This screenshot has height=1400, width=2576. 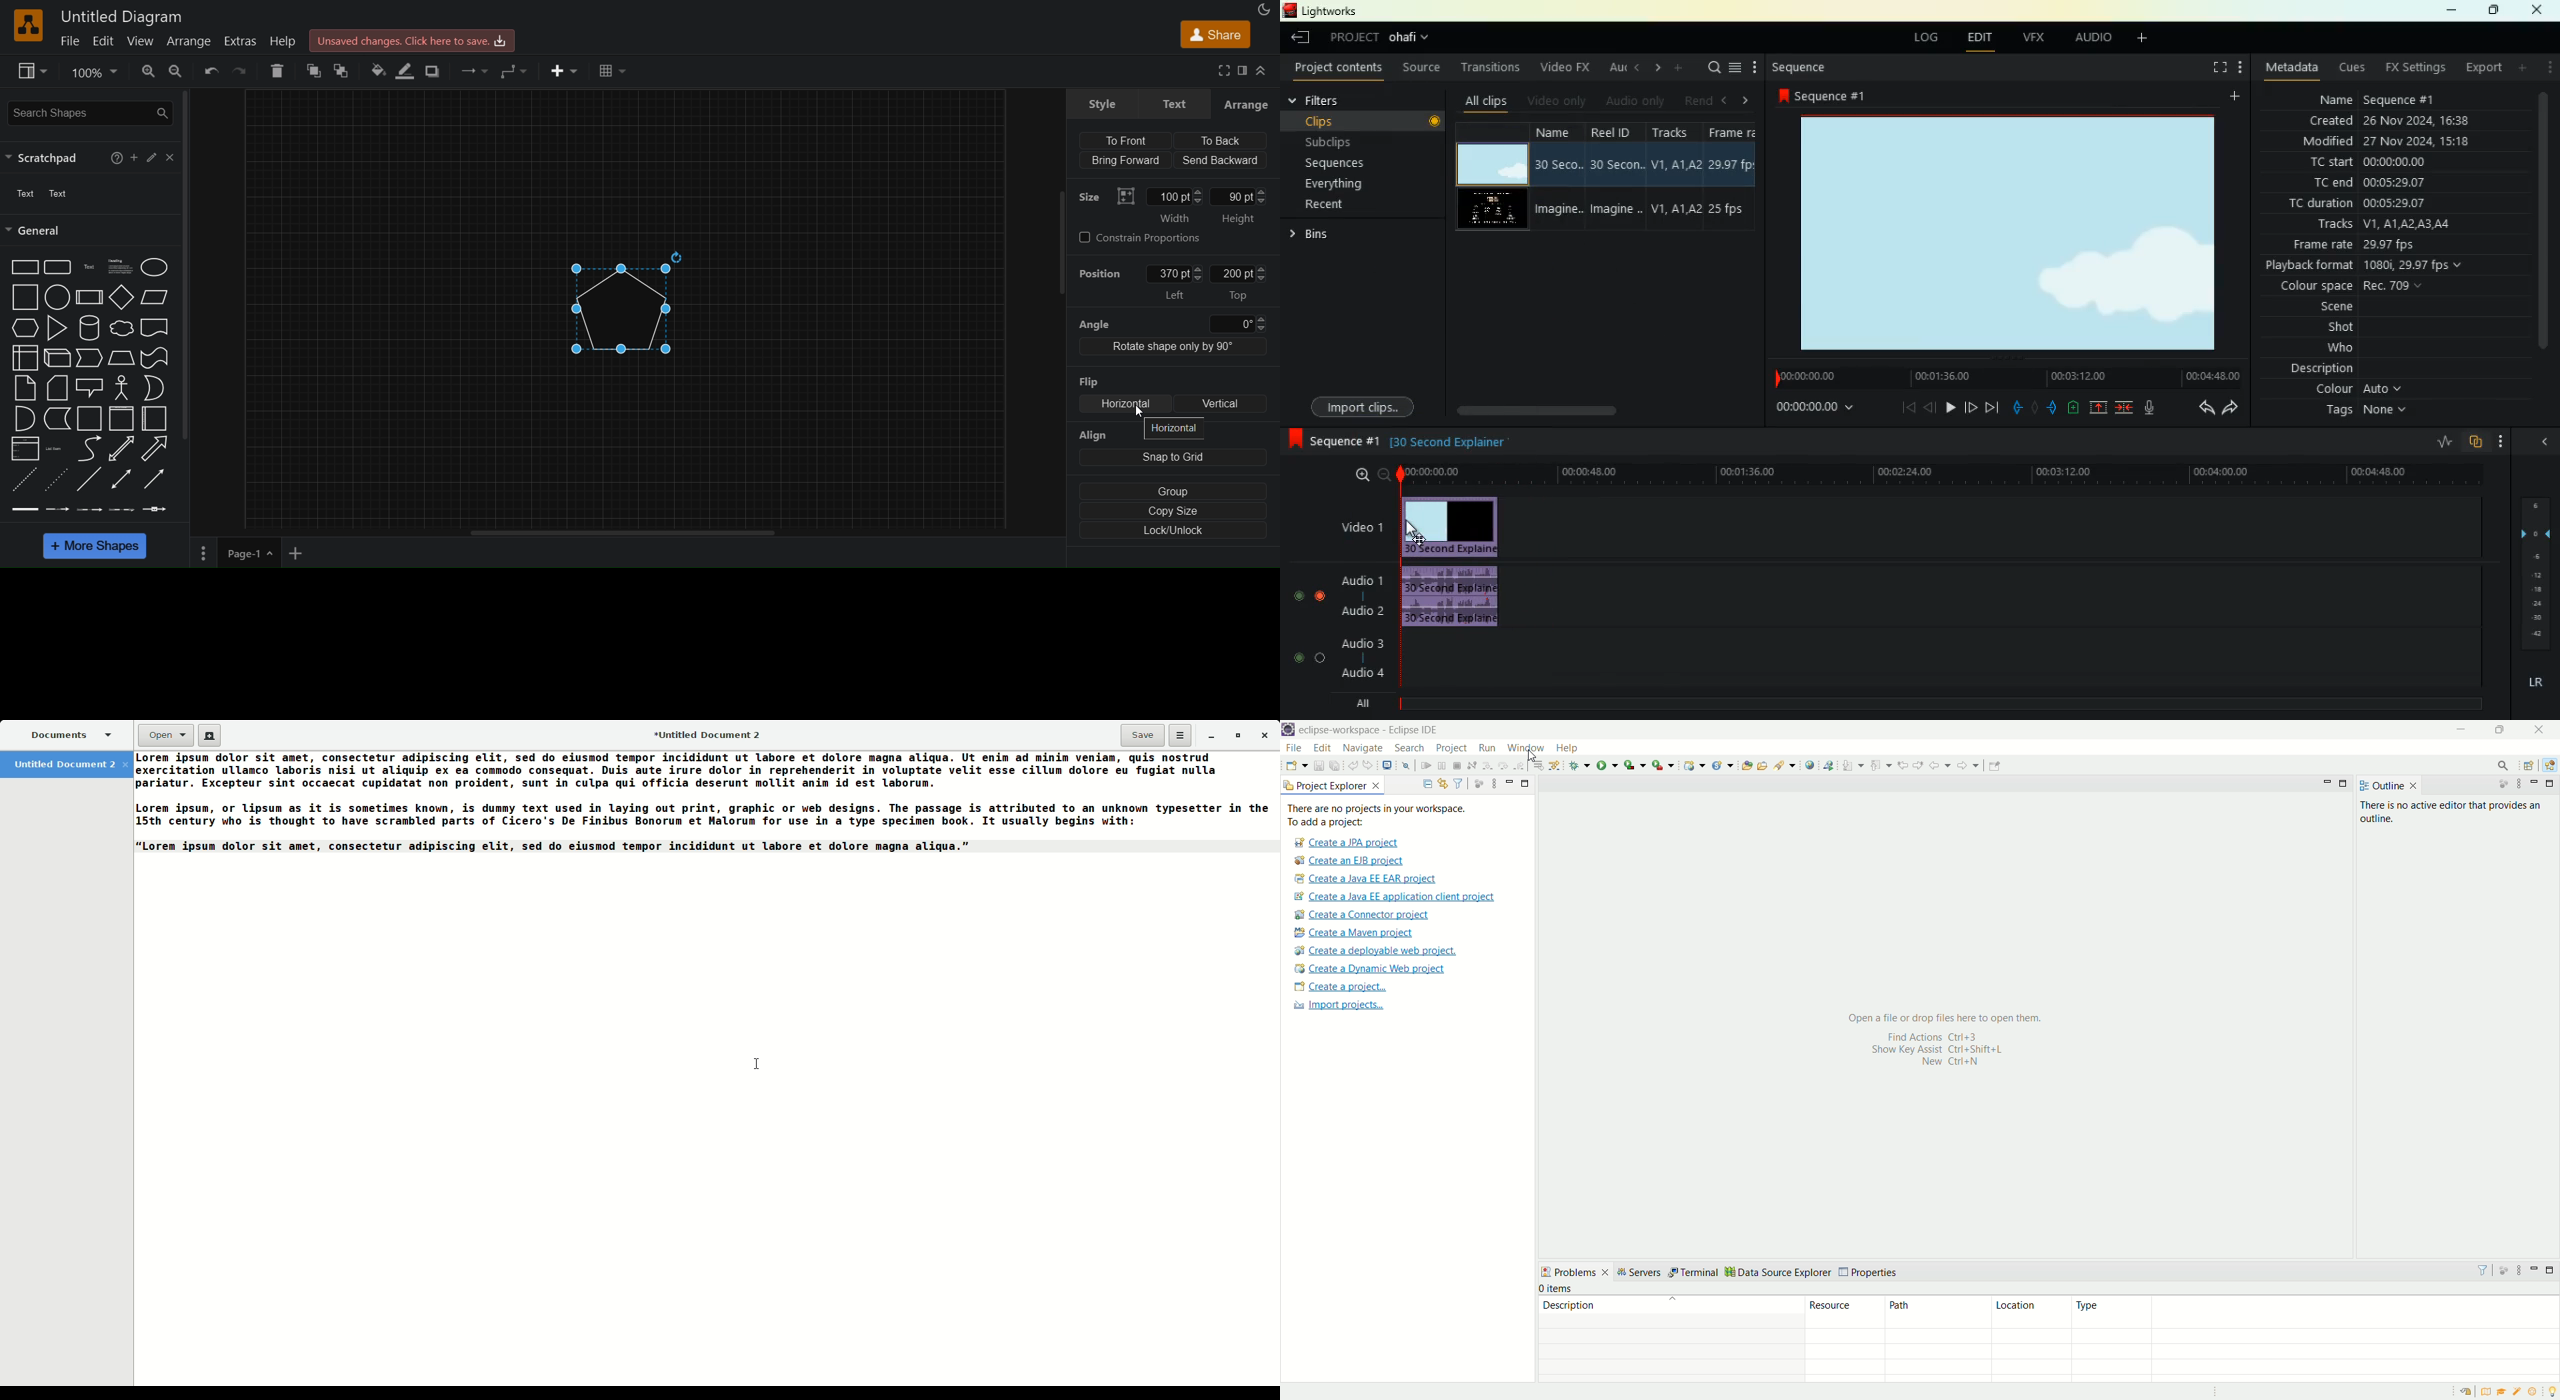 What do you see at coordinates (376, 70) in the screenshot?
I see `fill color` at bounding box center [376, 70].